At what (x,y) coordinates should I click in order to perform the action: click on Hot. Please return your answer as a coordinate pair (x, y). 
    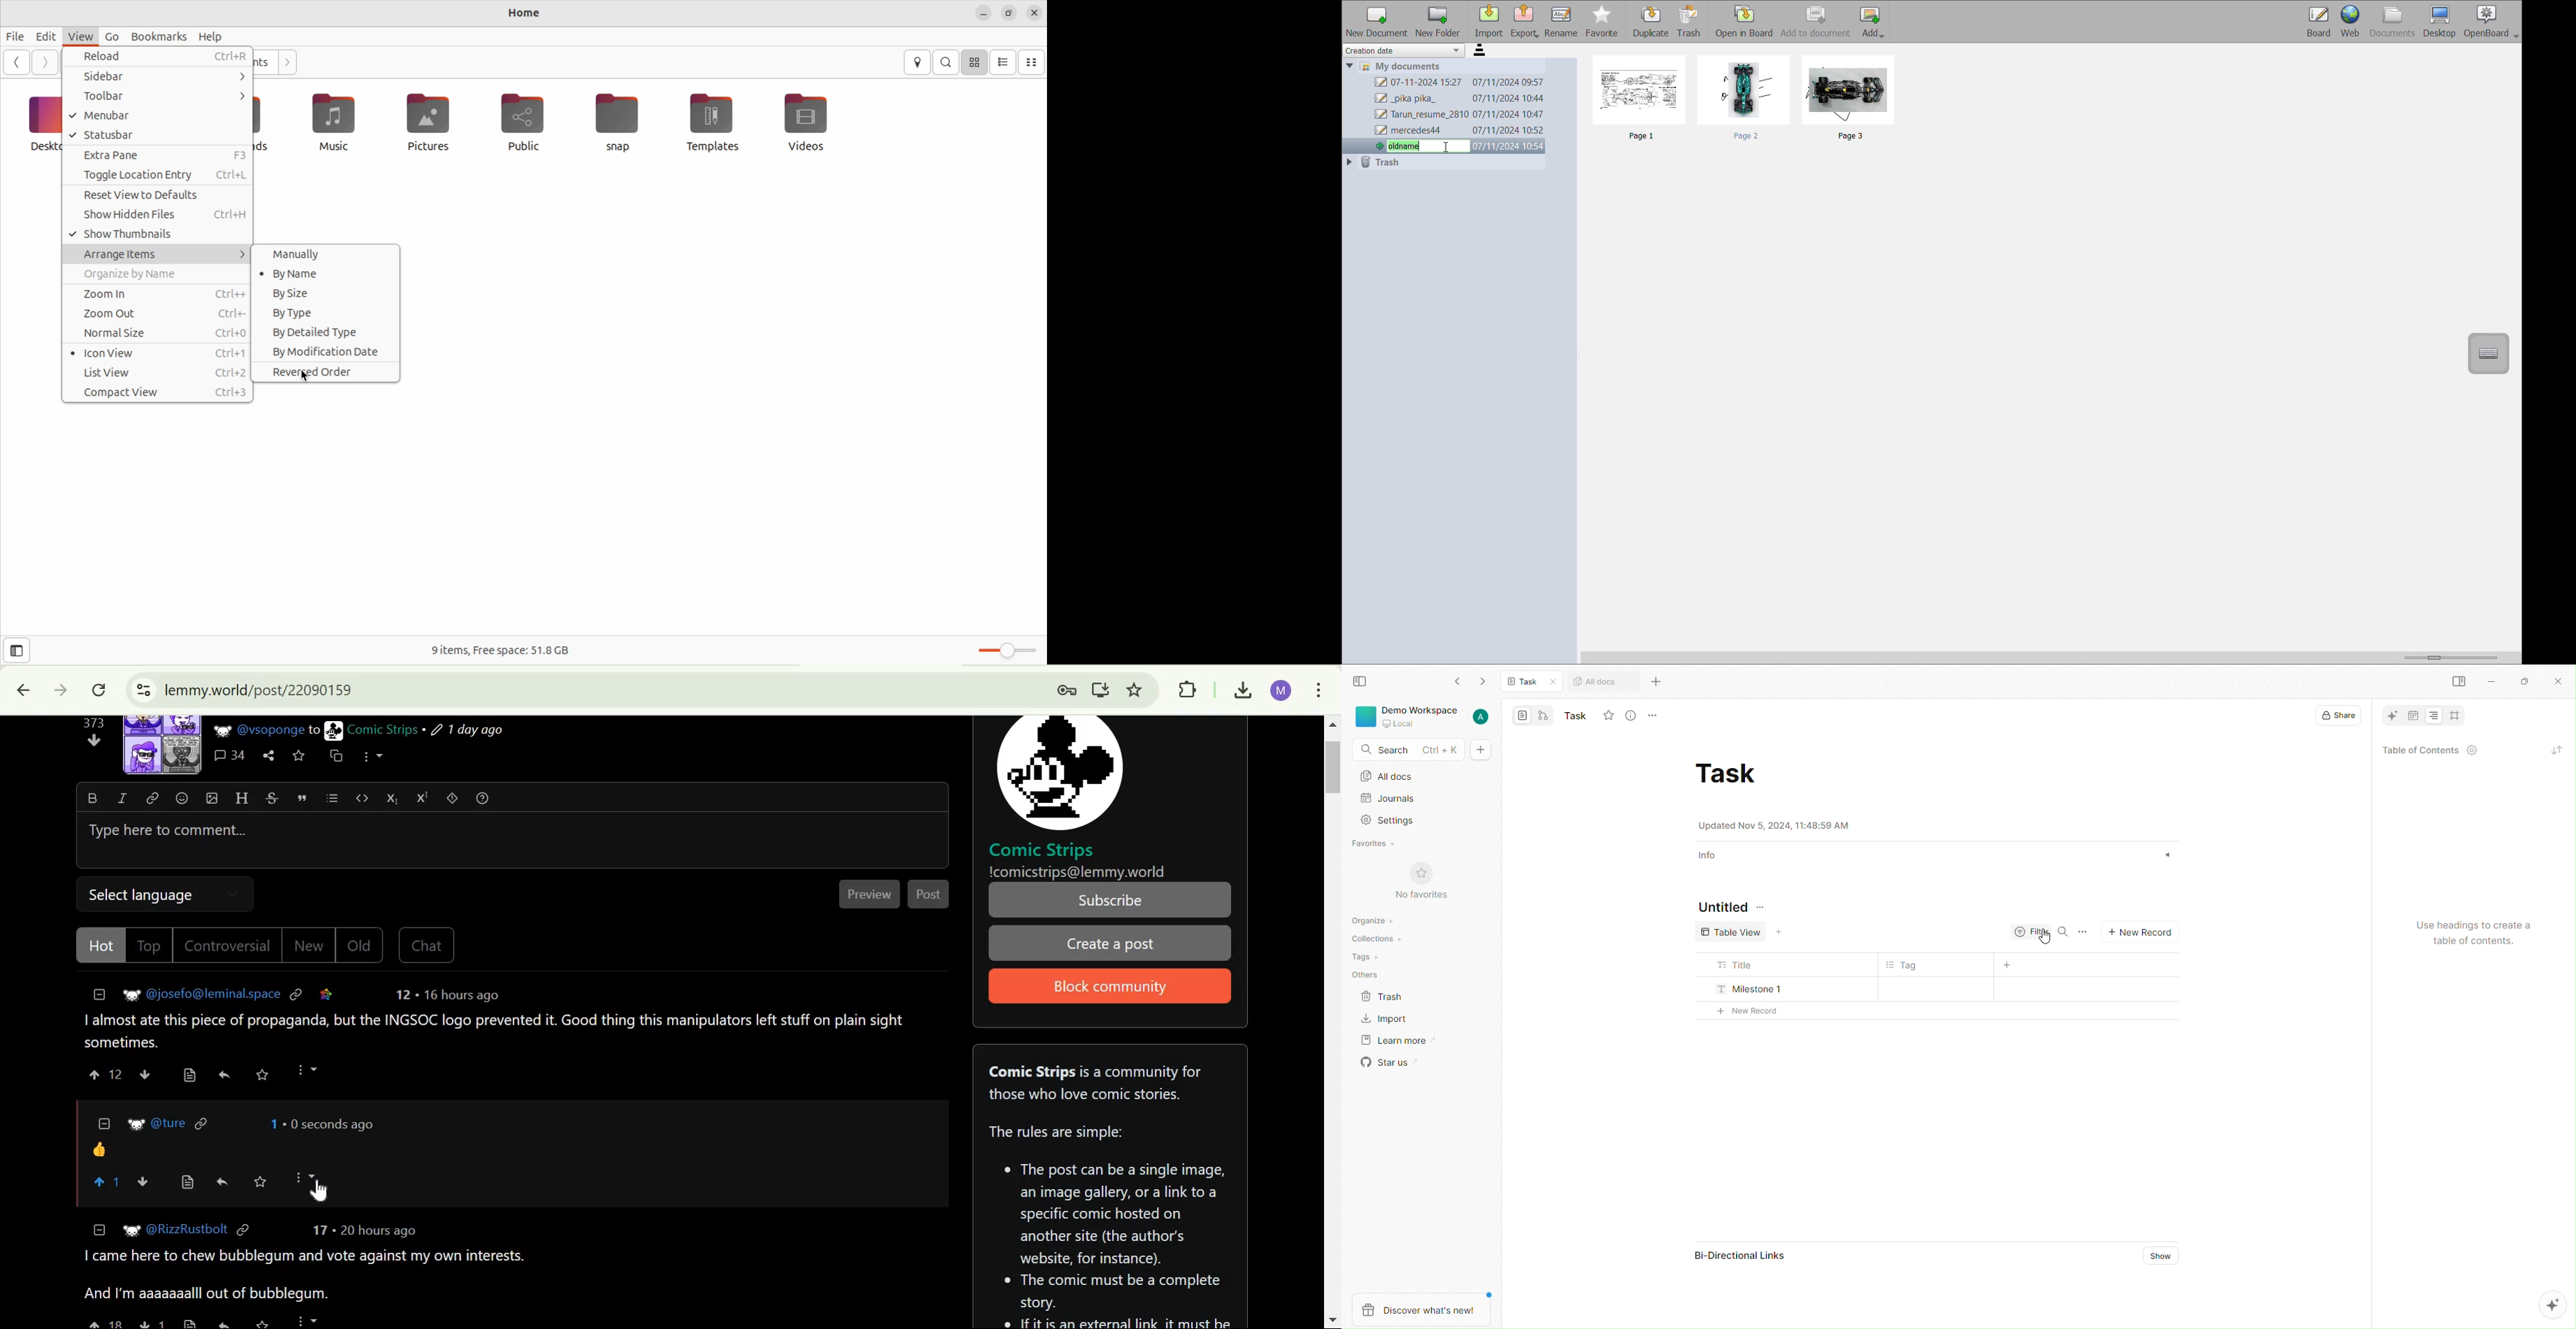
    Looking at the image, I should click on (103, 945).